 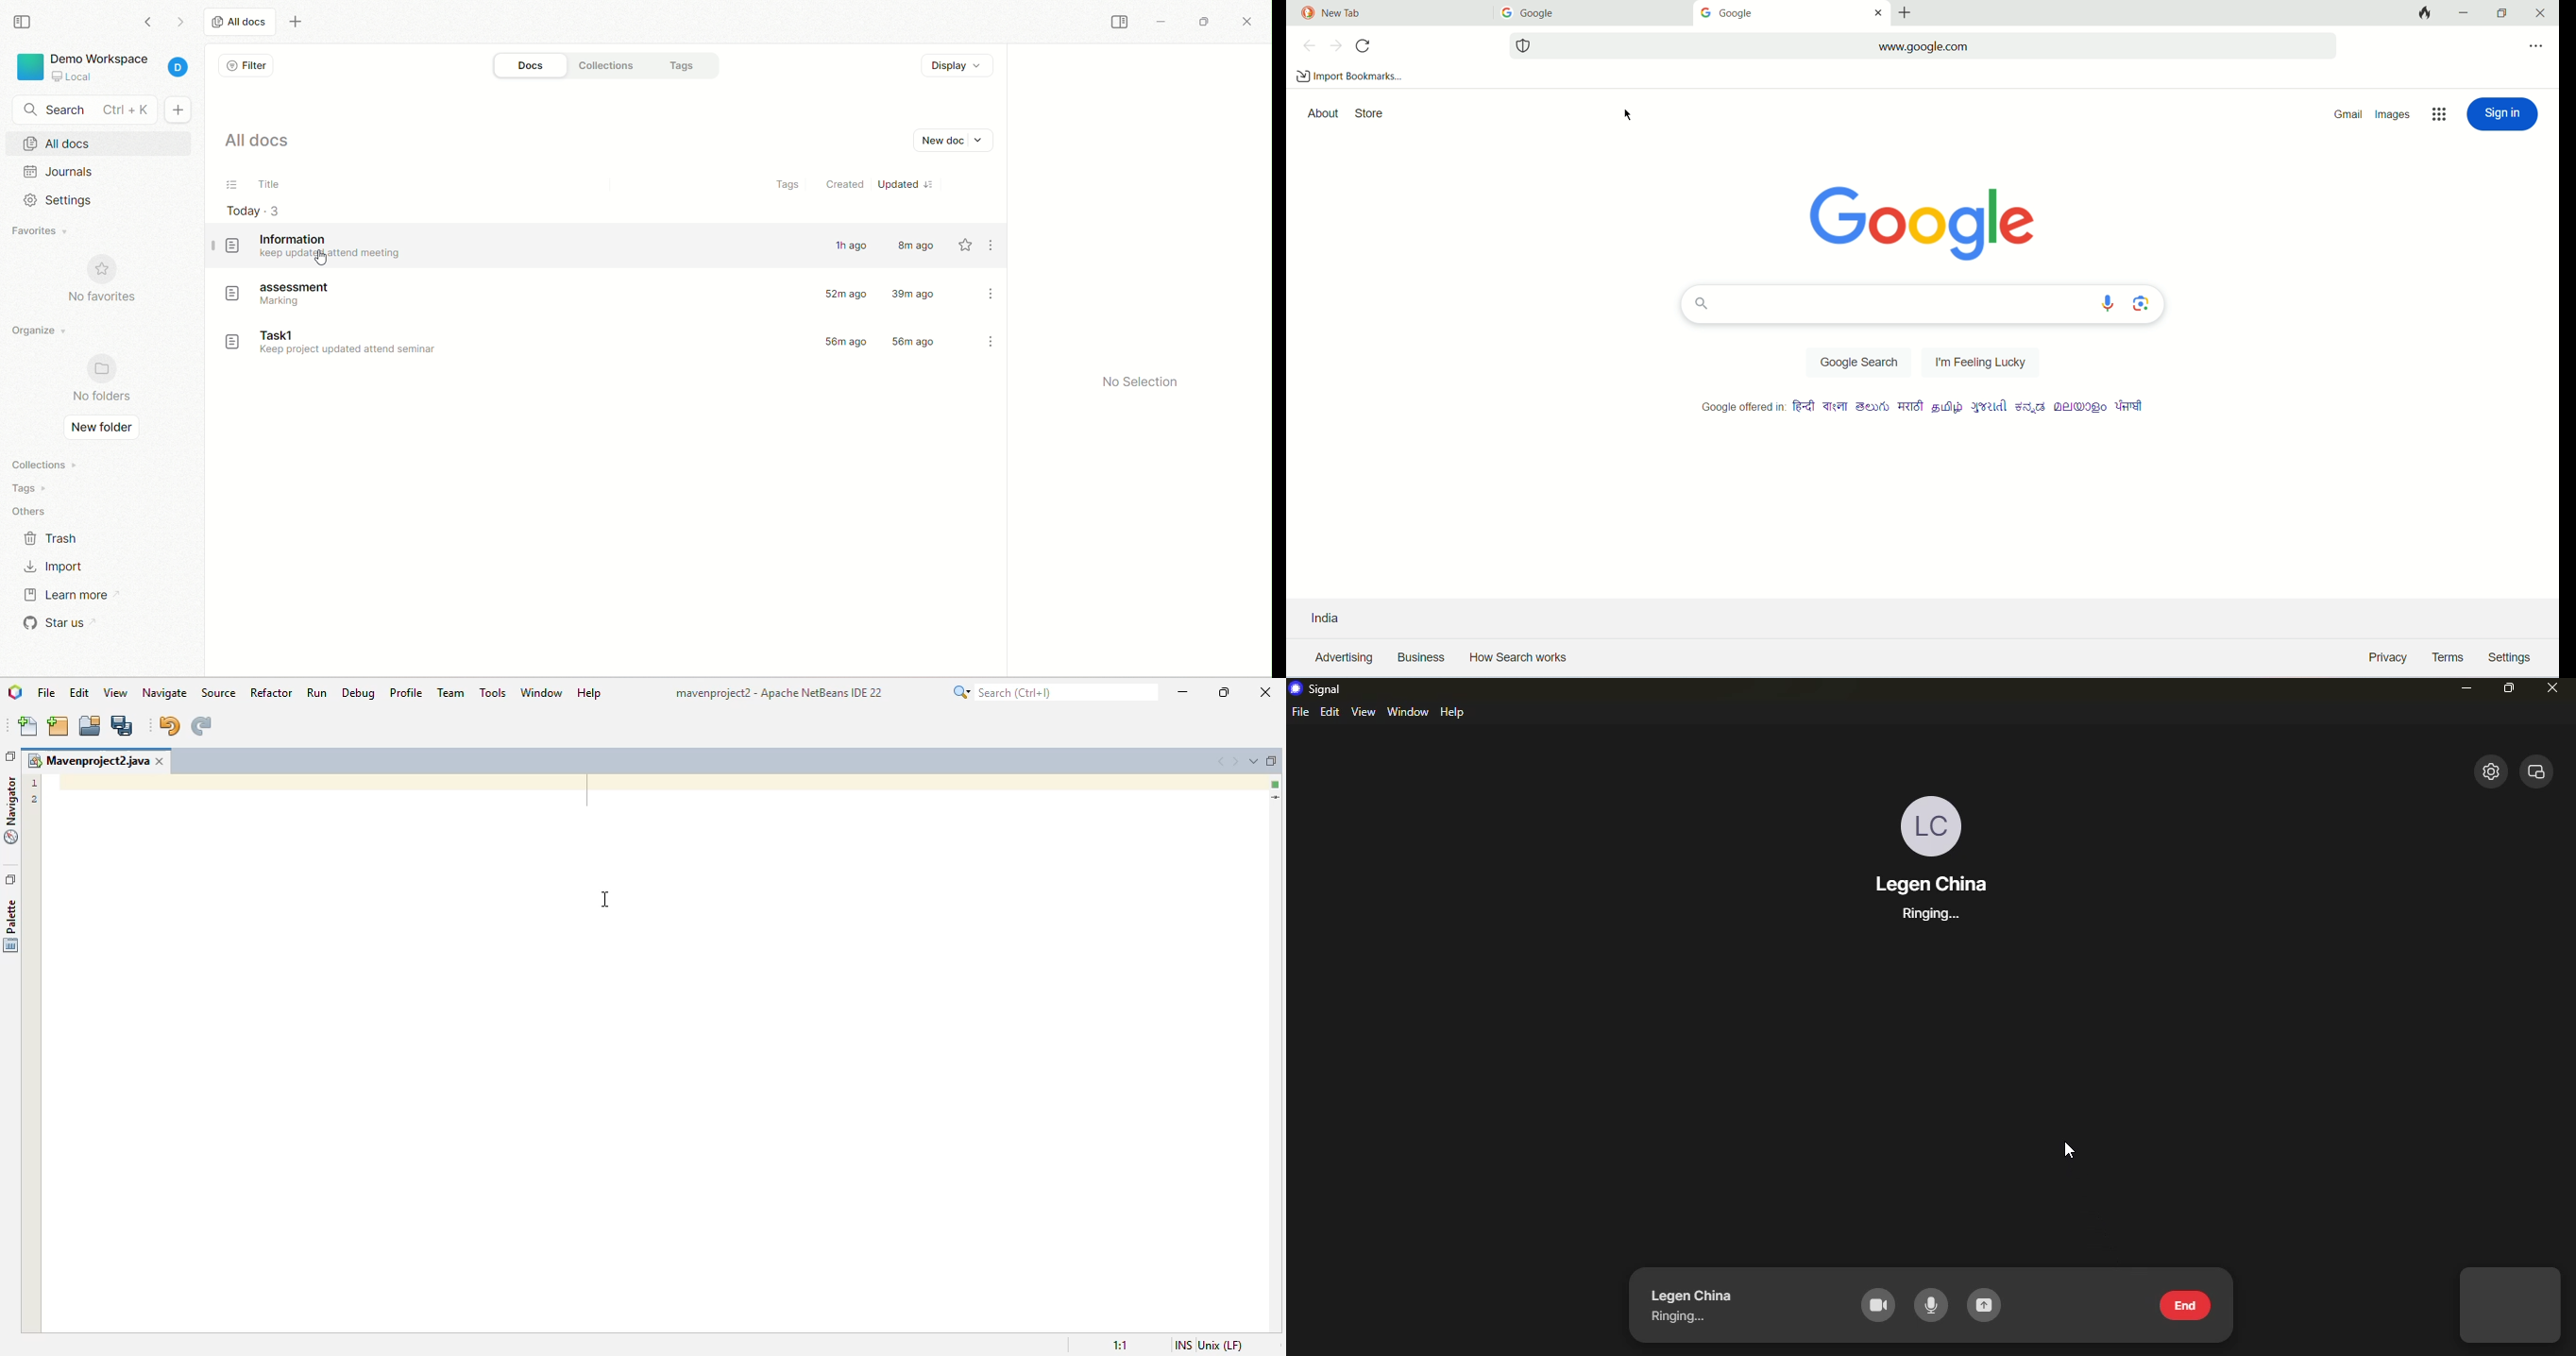 I want to click on new file, so click(x=27, y=726).